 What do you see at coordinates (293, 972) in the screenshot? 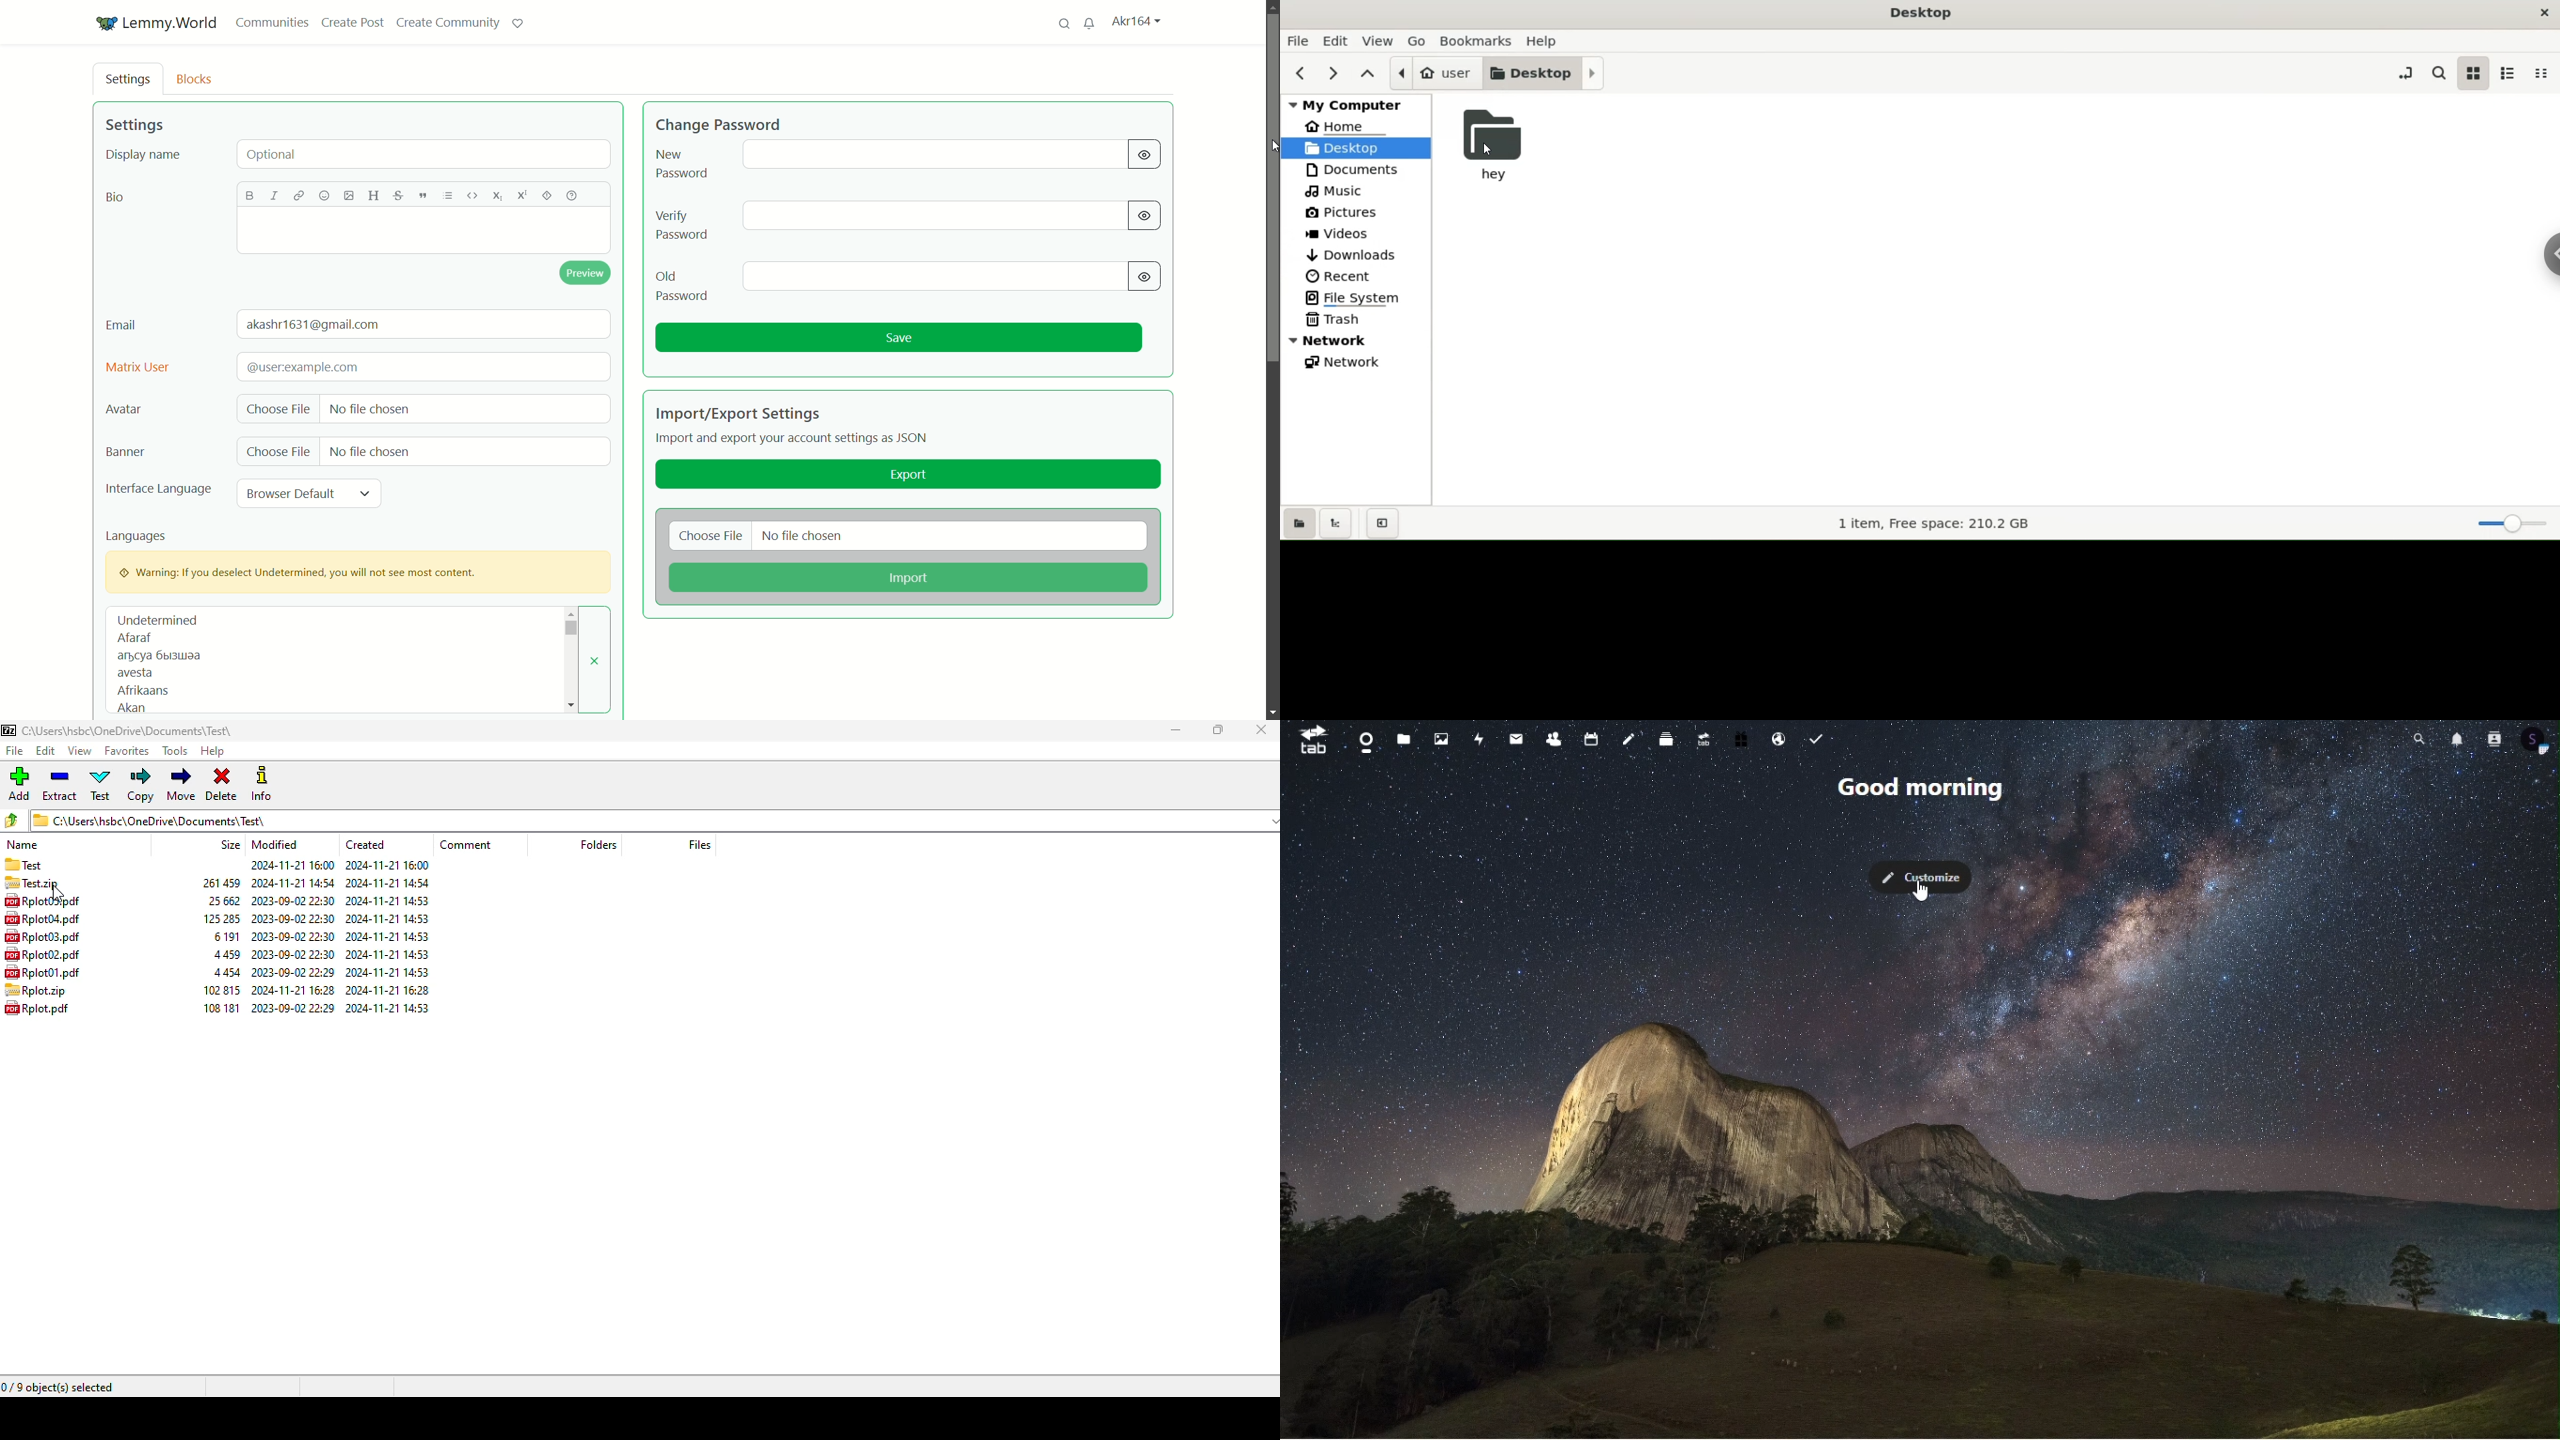
I see `modified date & time` at bounding box center [293, 972].